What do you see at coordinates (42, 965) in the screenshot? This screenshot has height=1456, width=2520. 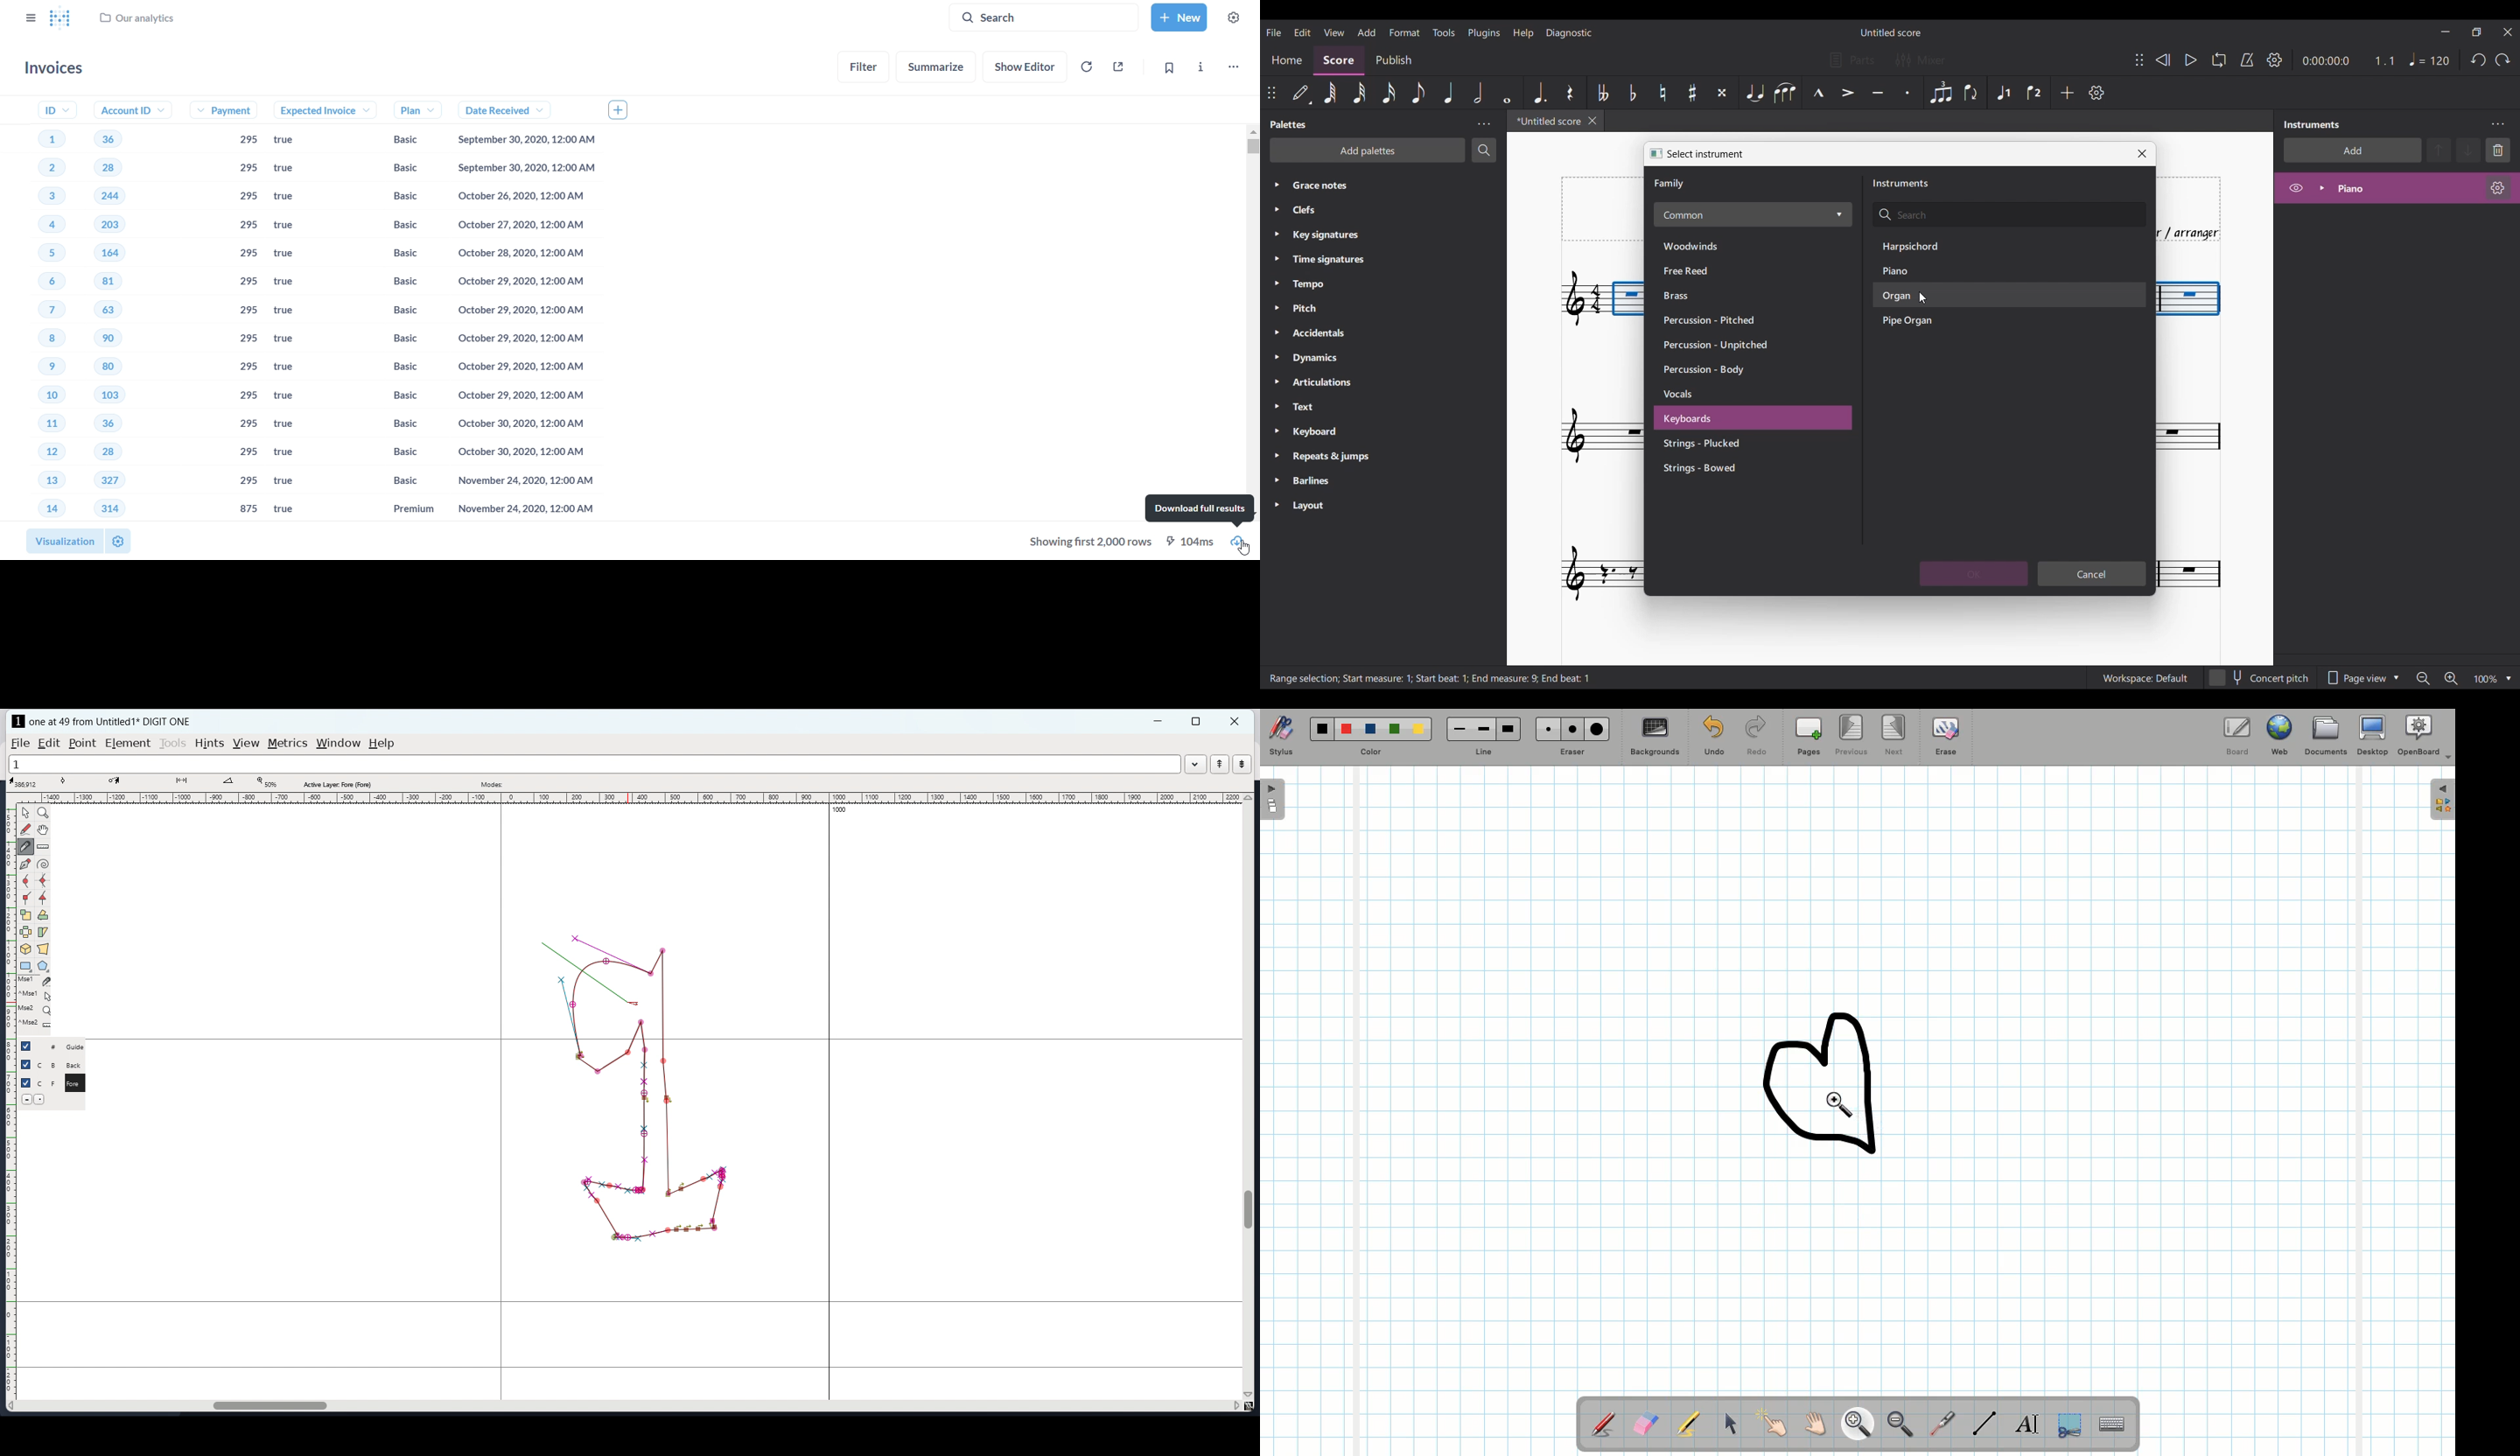 I see `polygon or star` at bounding box center [42, 965].